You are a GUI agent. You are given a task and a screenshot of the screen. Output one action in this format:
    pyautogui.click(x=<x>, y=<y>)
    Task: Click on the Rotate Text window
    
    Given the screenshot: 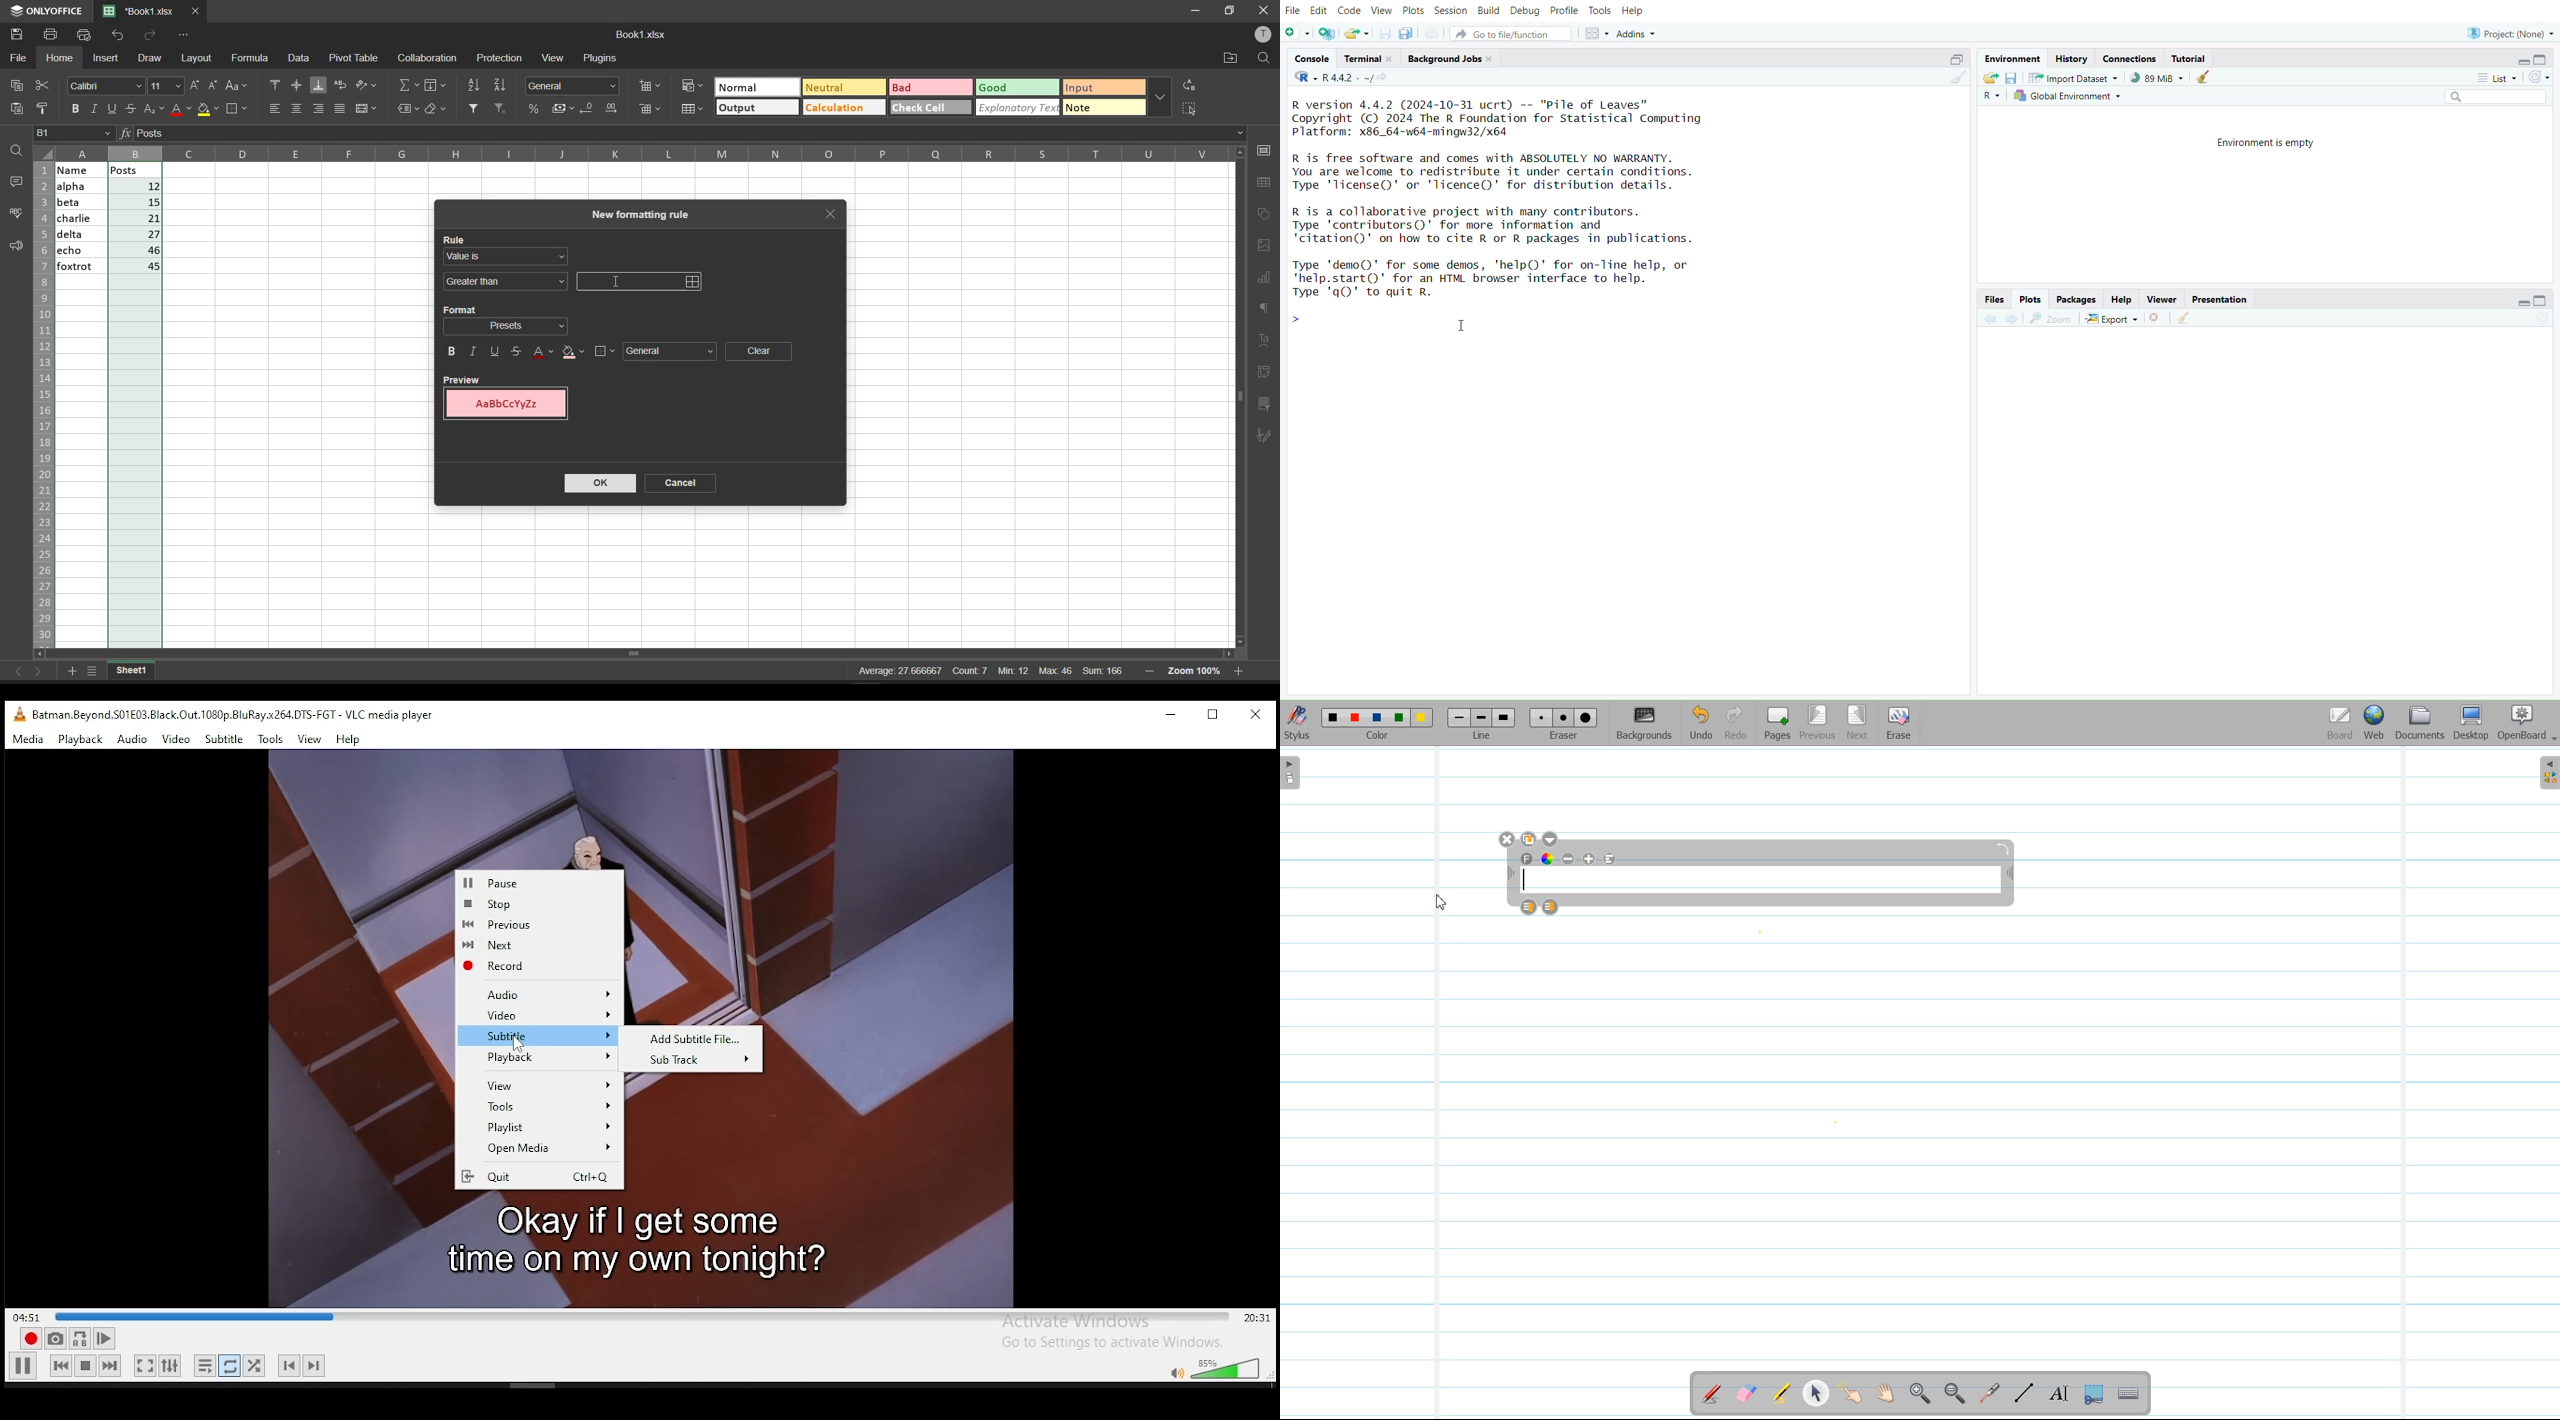 What is the action you would take?
    pyautogui.click(x=2004, y=847)
    